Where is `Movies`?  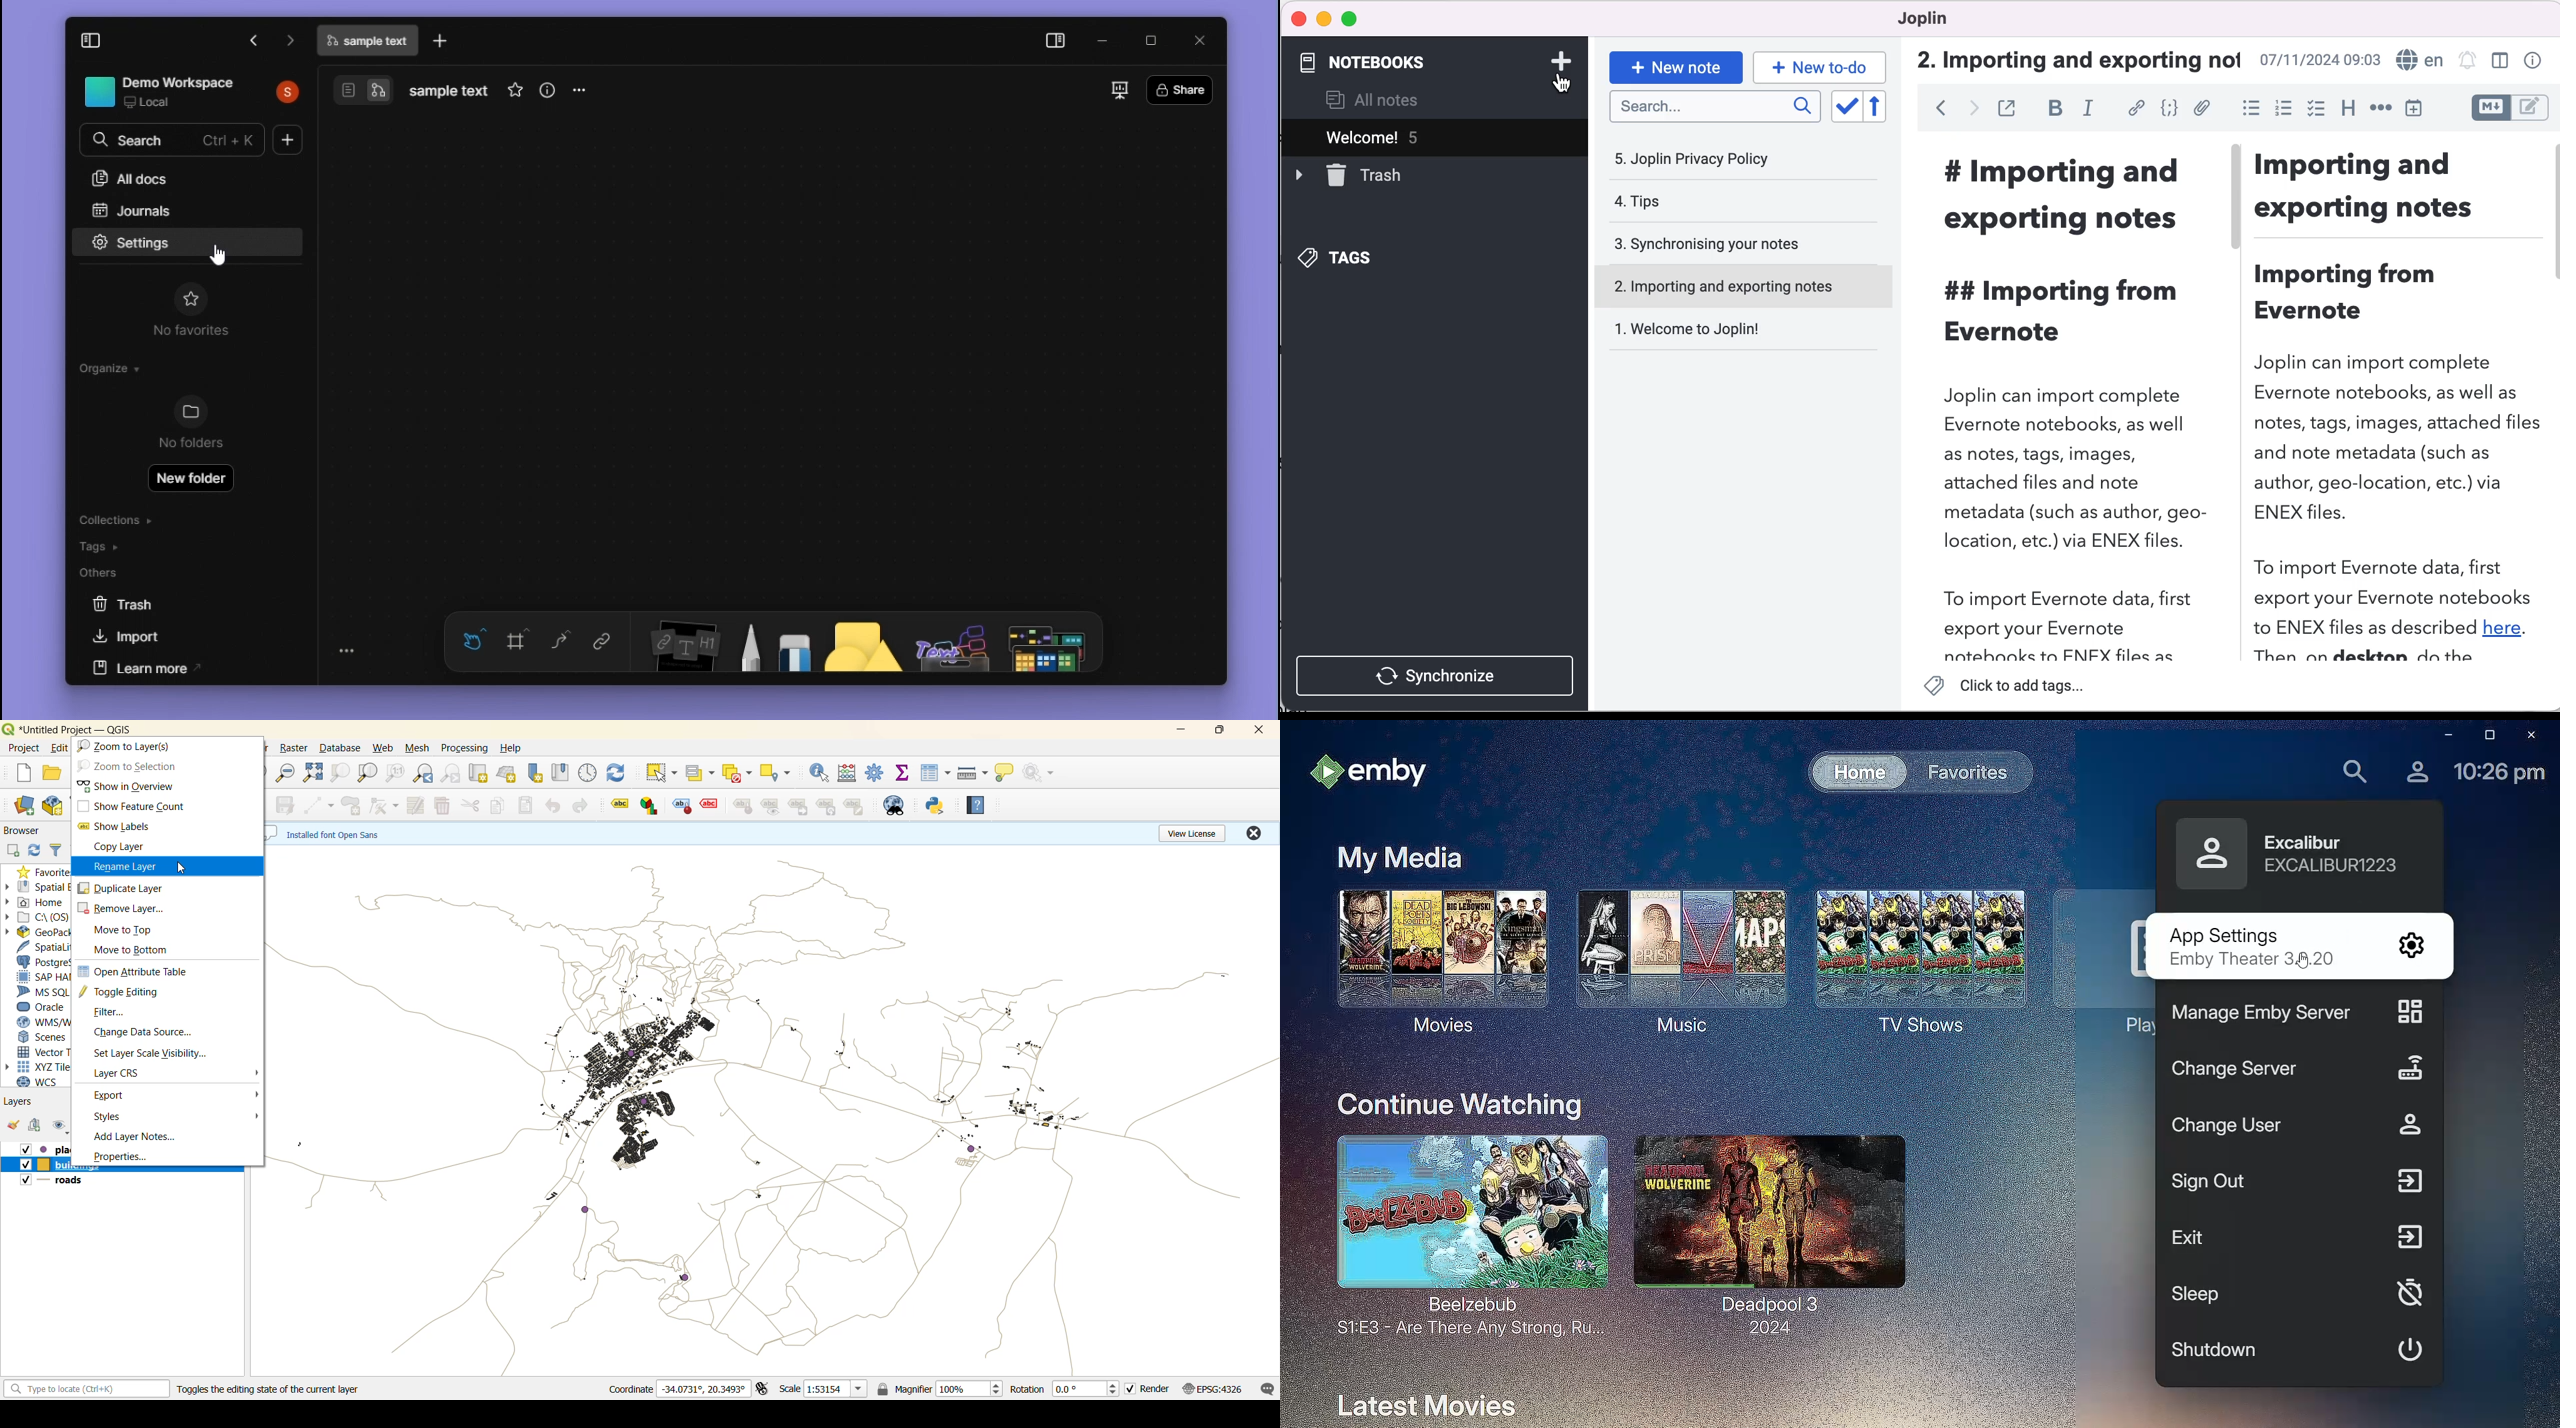
Movies is located at coordinates (1438, 958).